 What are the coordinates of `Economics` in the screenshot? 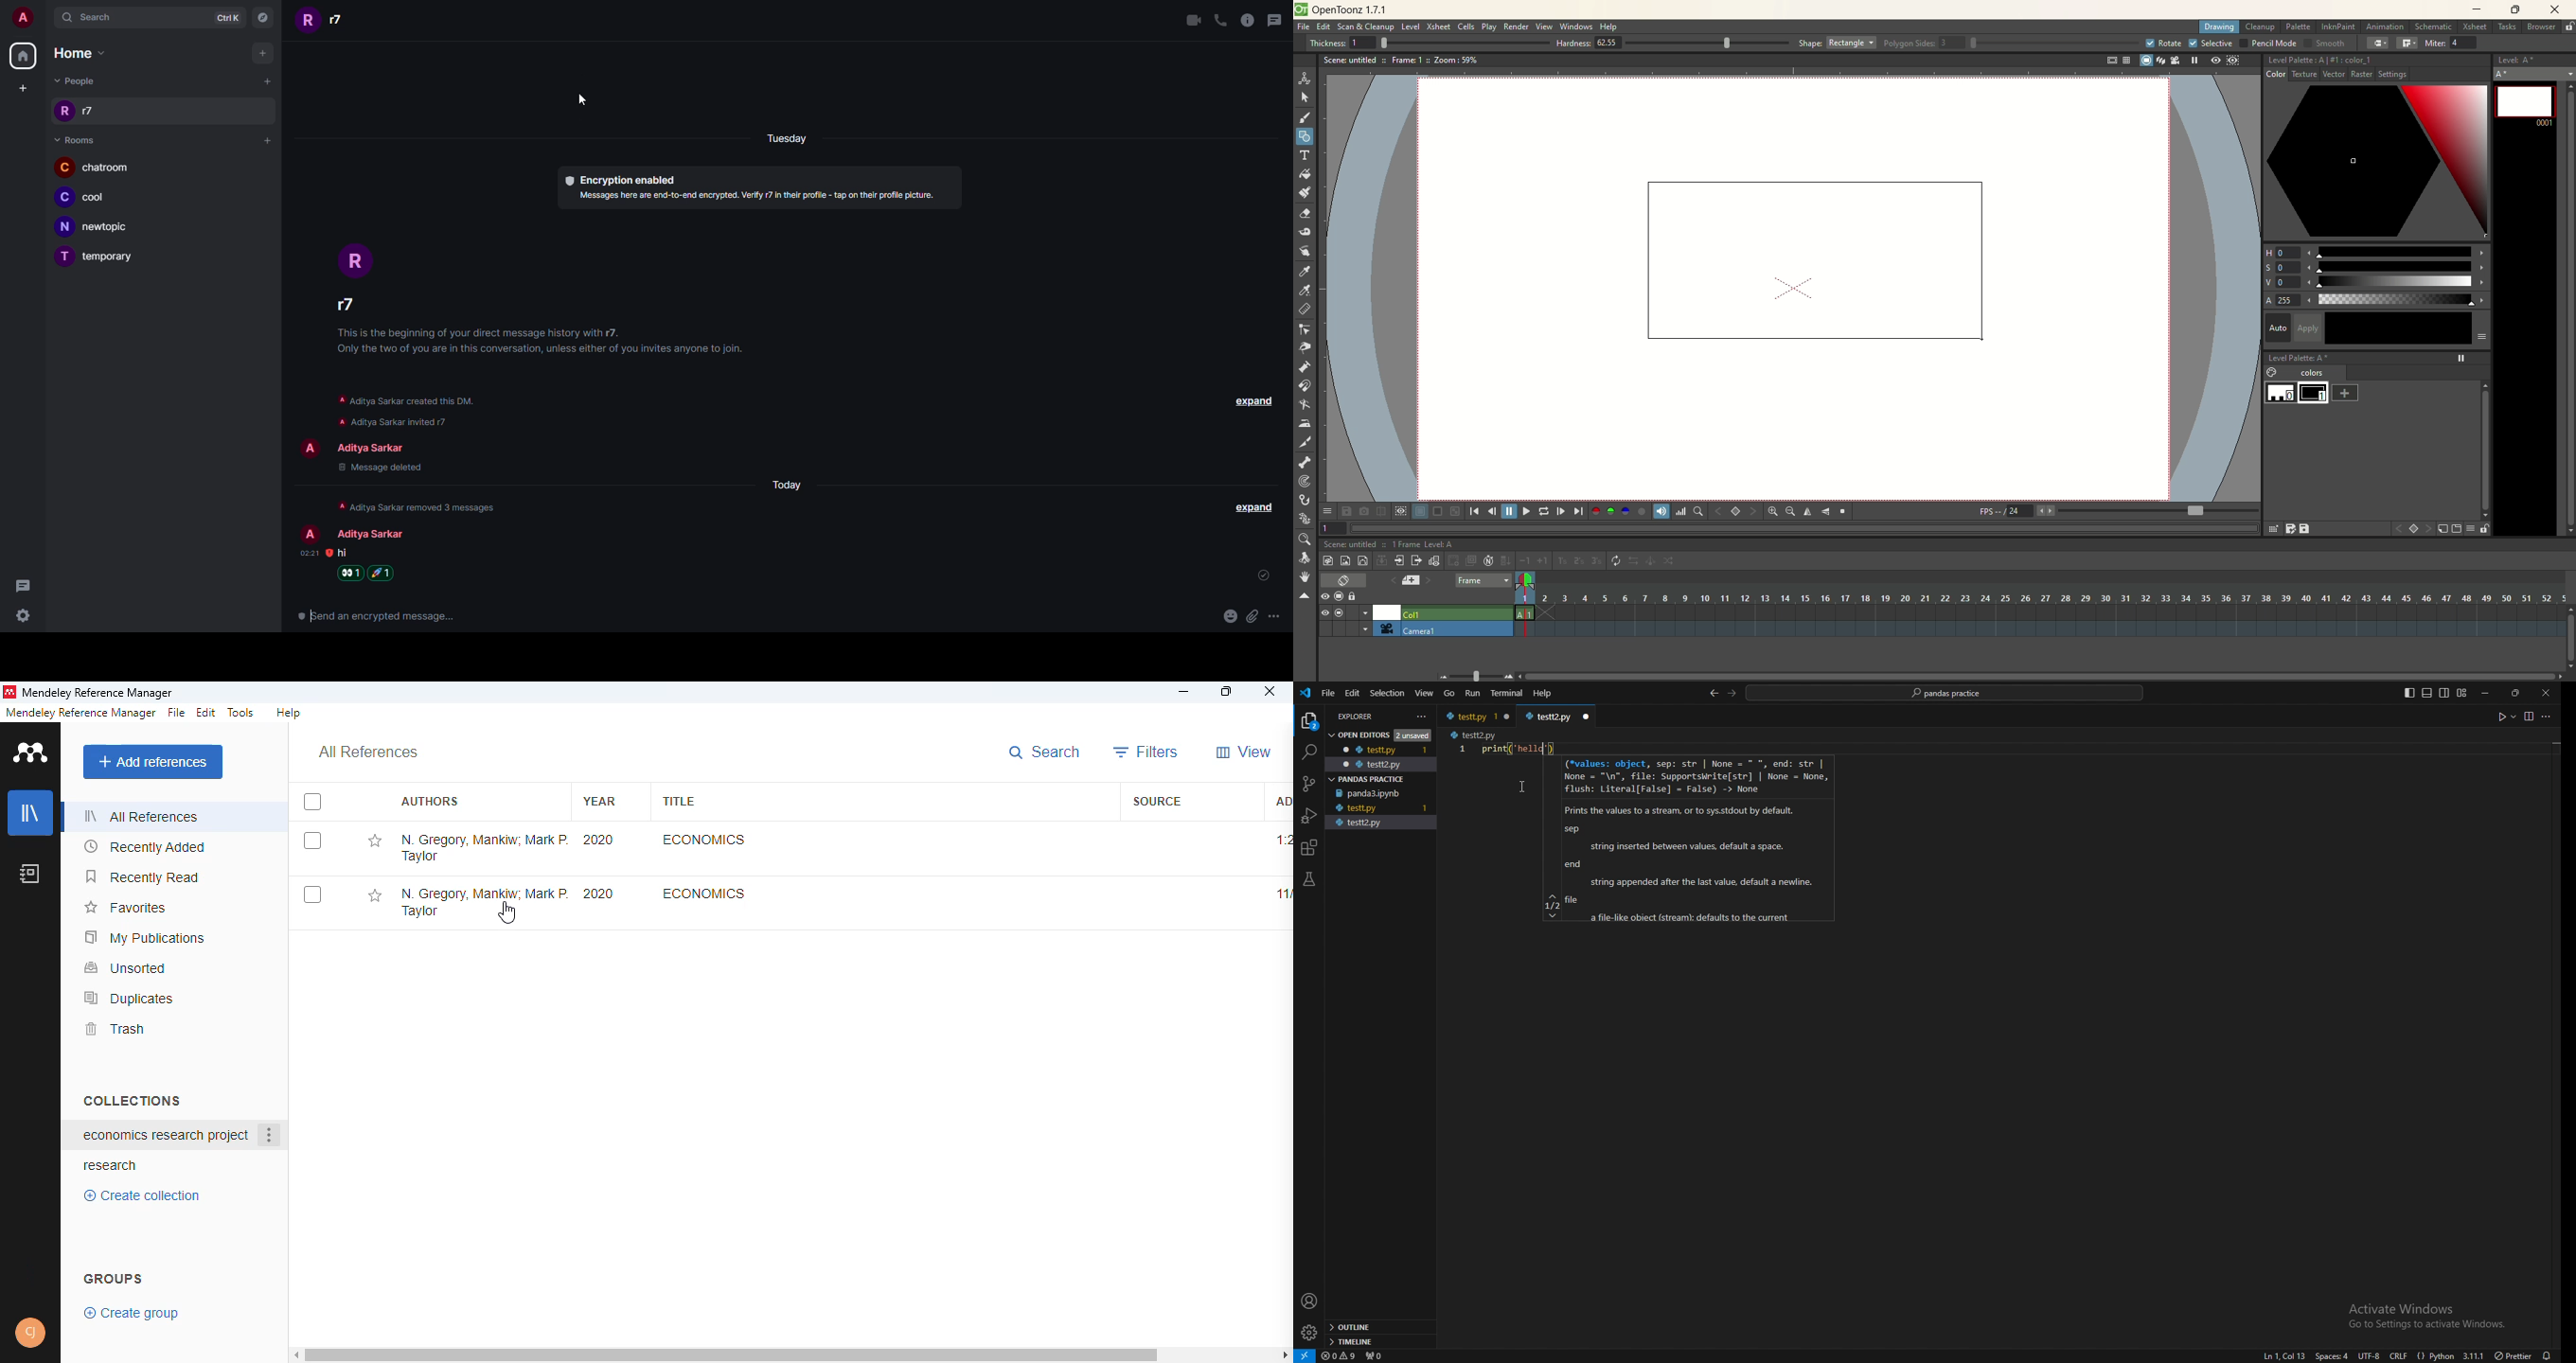 It's located at (702, 840).